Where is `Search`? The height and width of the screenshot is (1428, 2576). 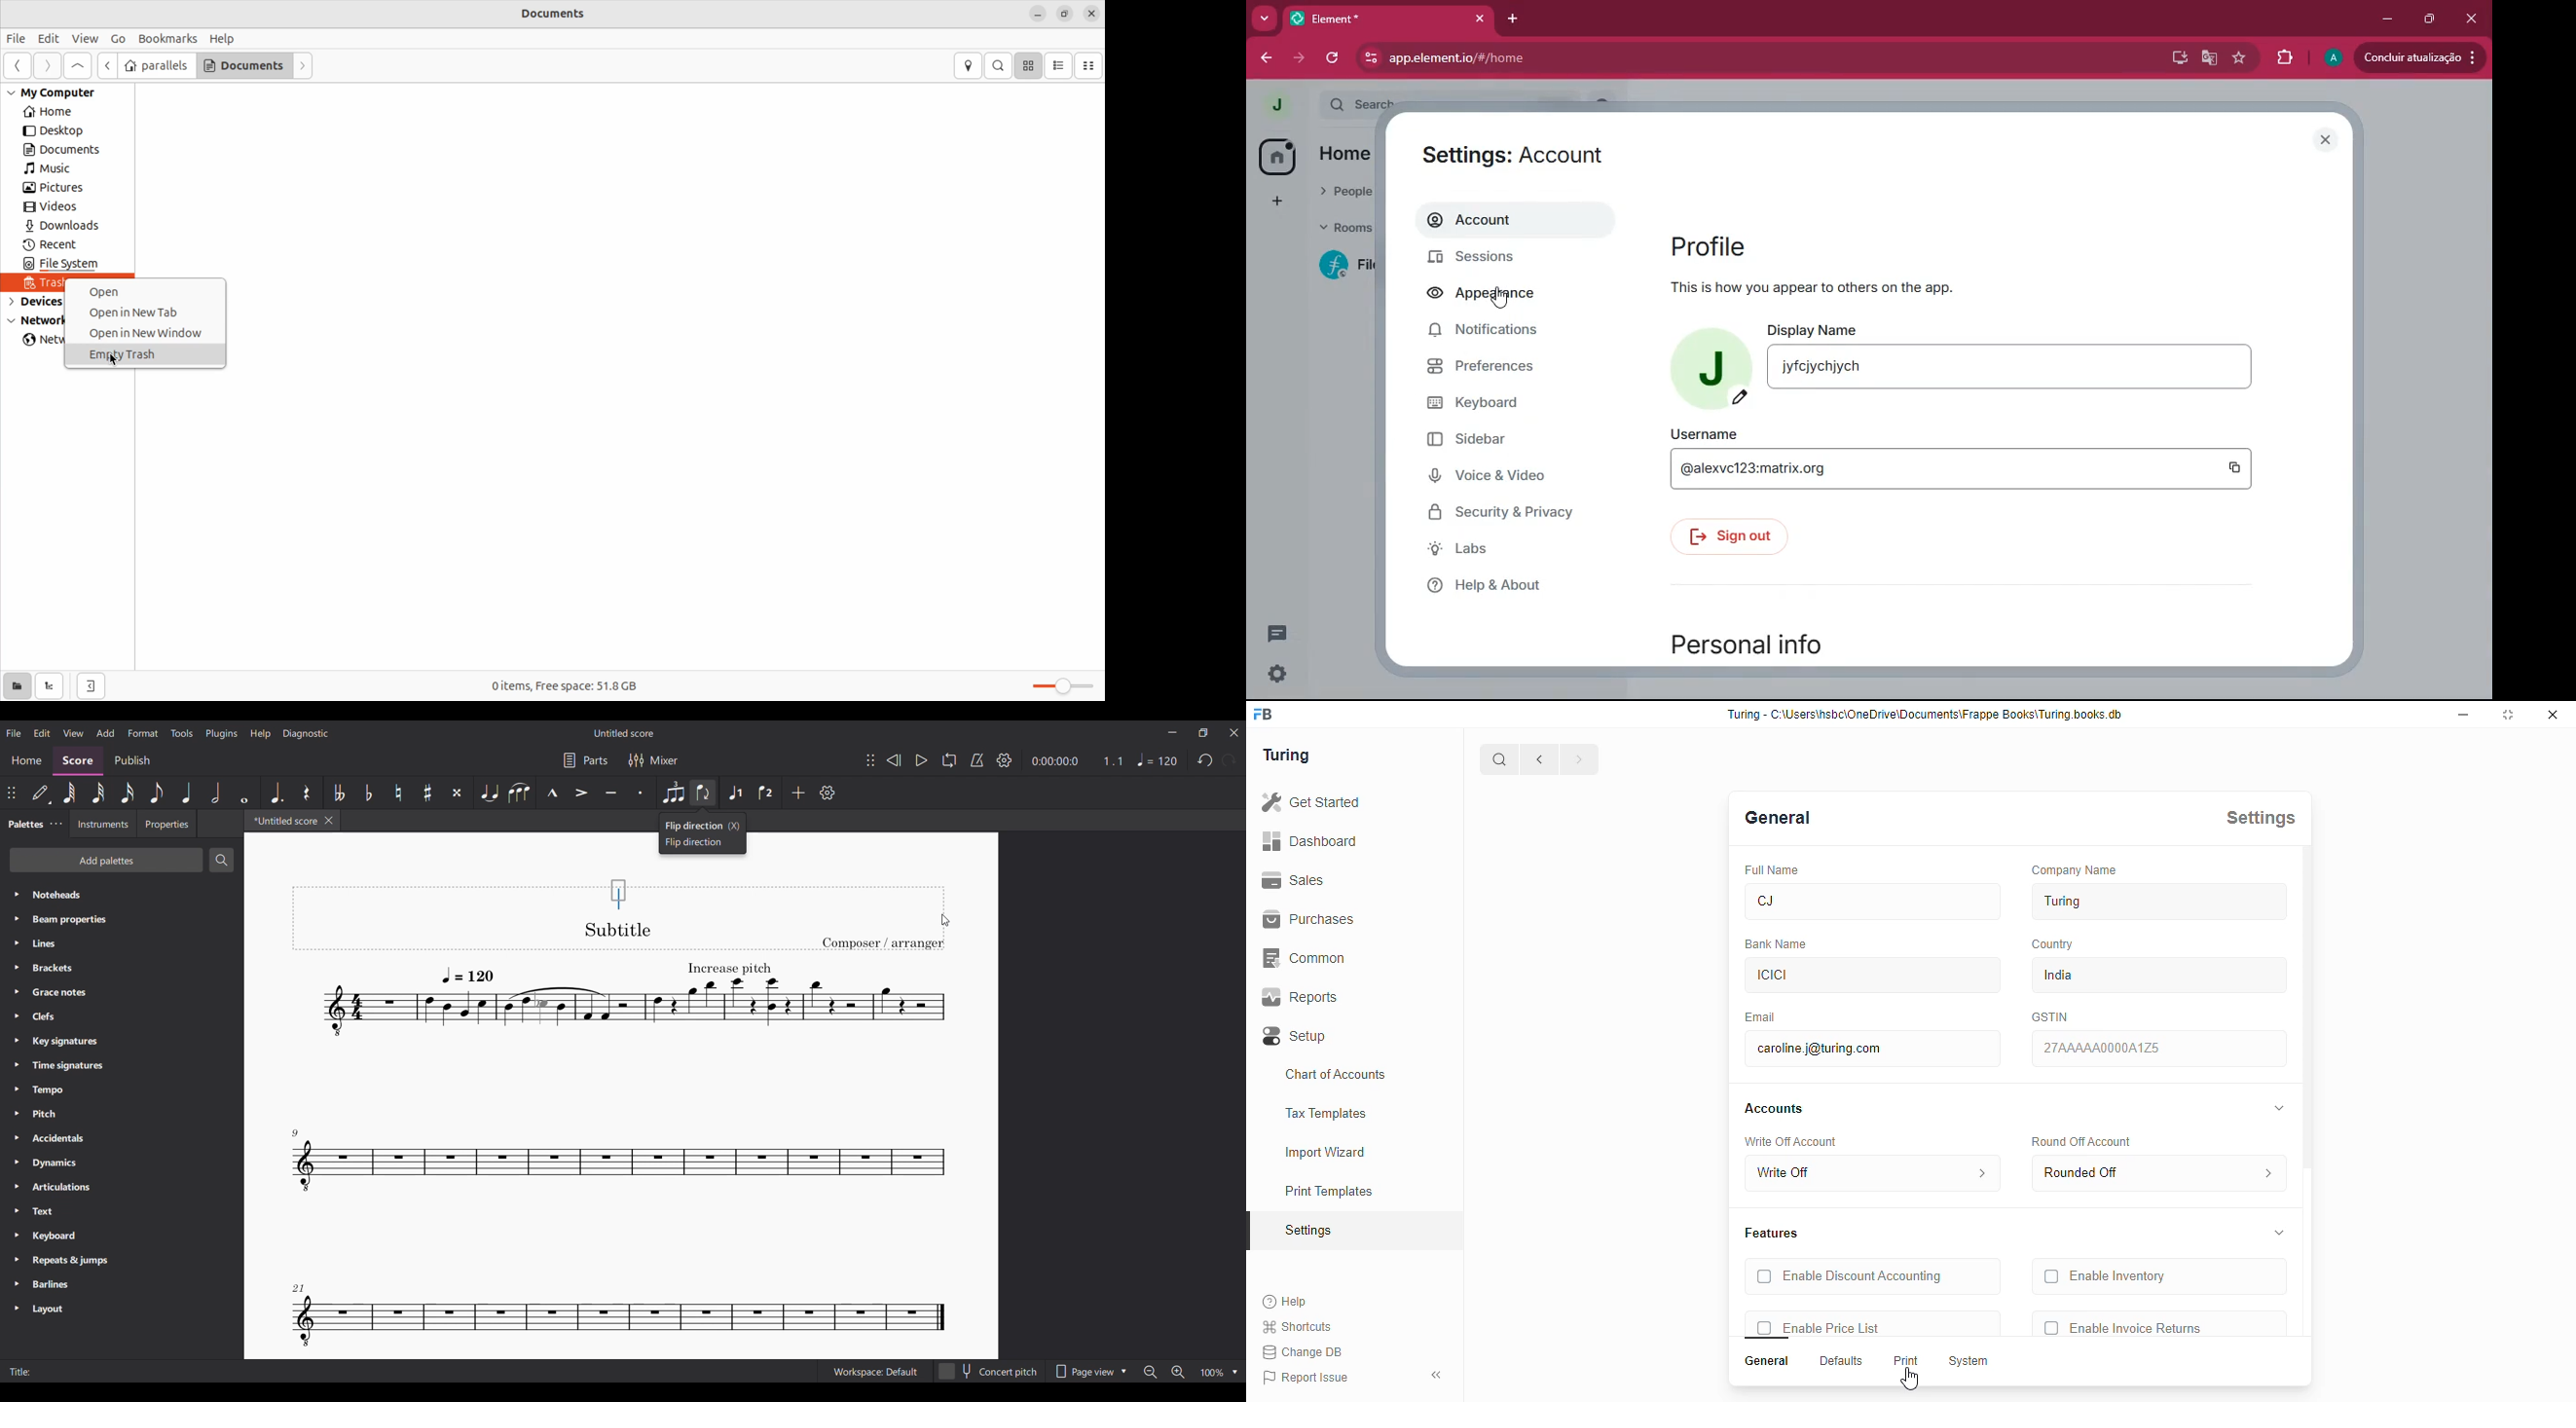
Search is located at coordinates (221, 859).